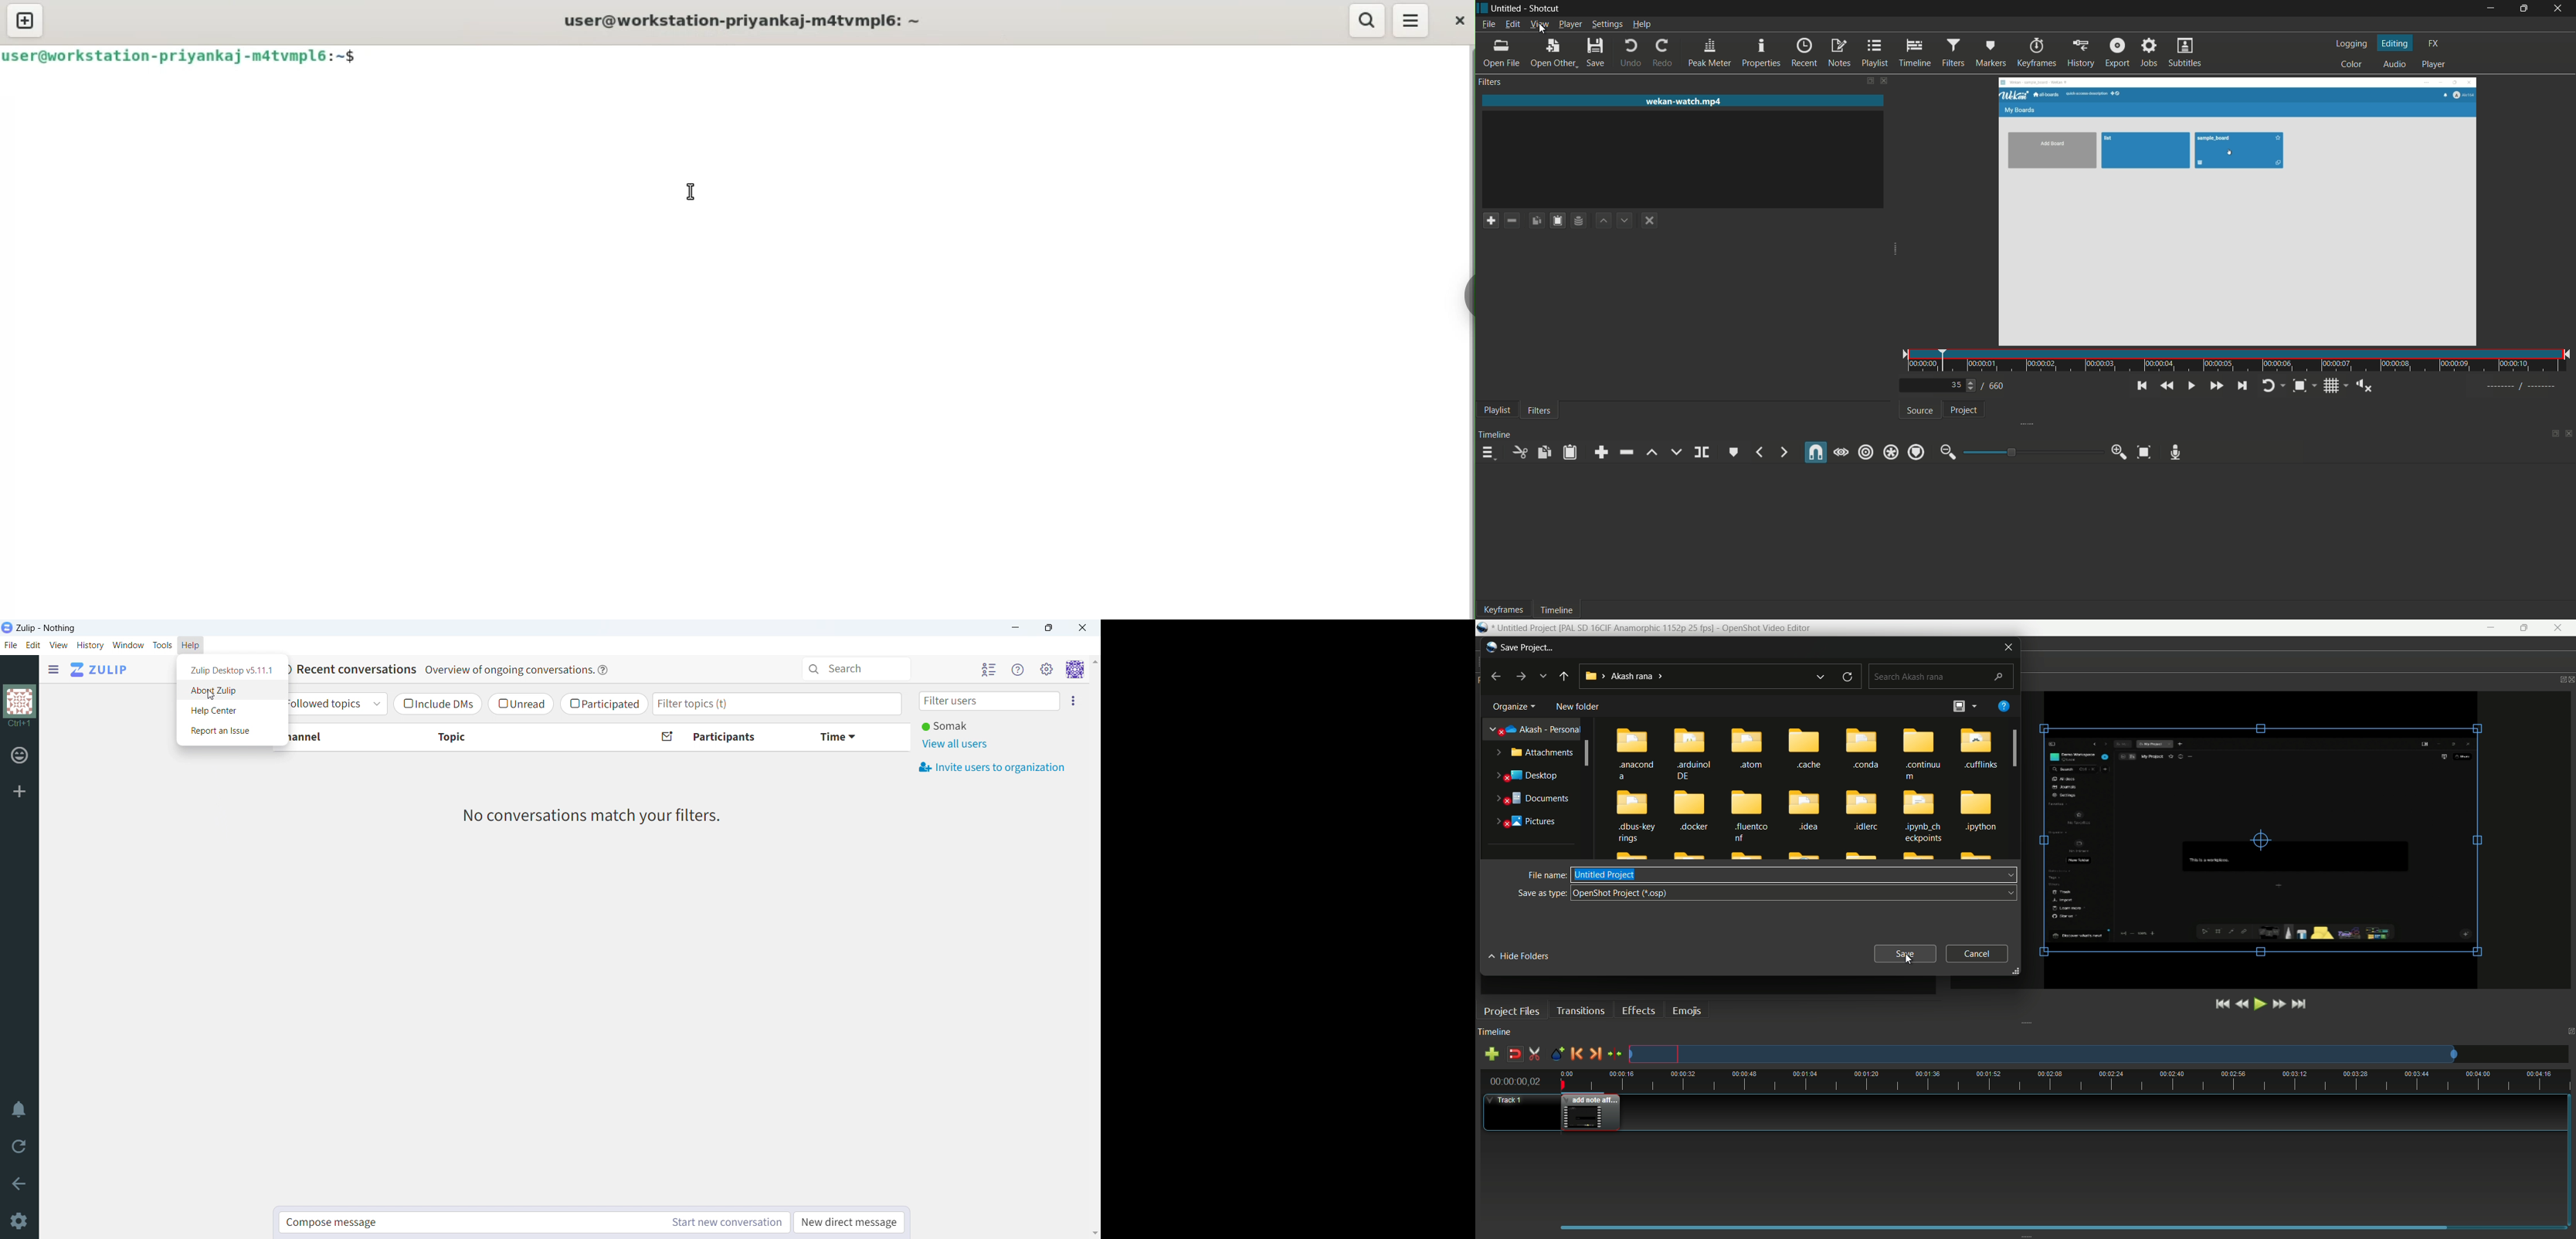 The height and width of the screenshot is (1260, 2576). What do you see at coordinates (2117, 452) in the screenshot?
I see `zoom in` at bounding box center [2117, 452].